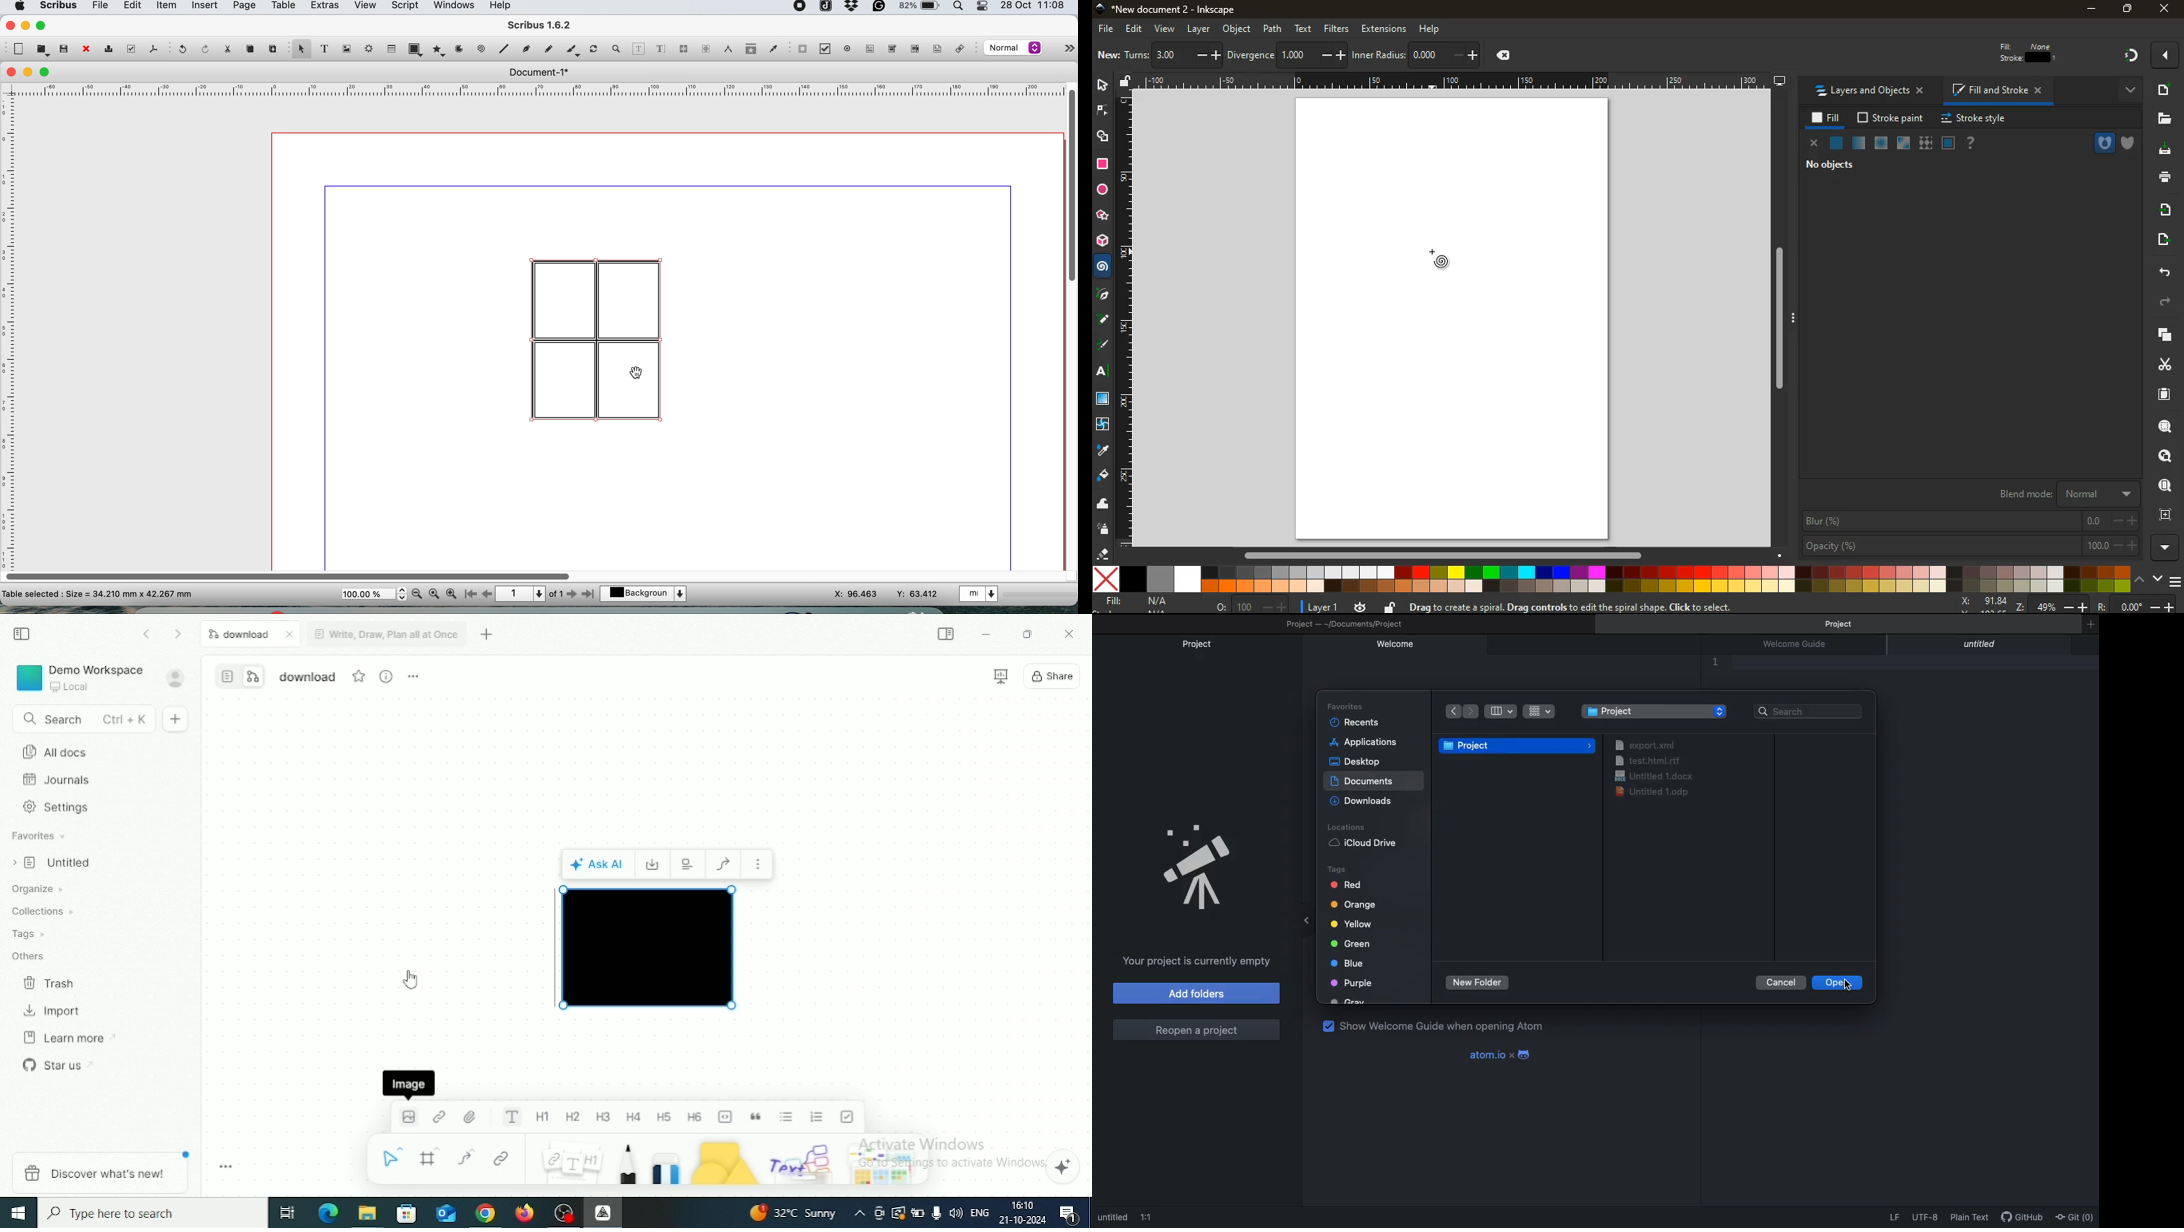  What do you see at coordinates (1376, 54) in the screenshot?
I see `` at bounding box center [1376, 54].